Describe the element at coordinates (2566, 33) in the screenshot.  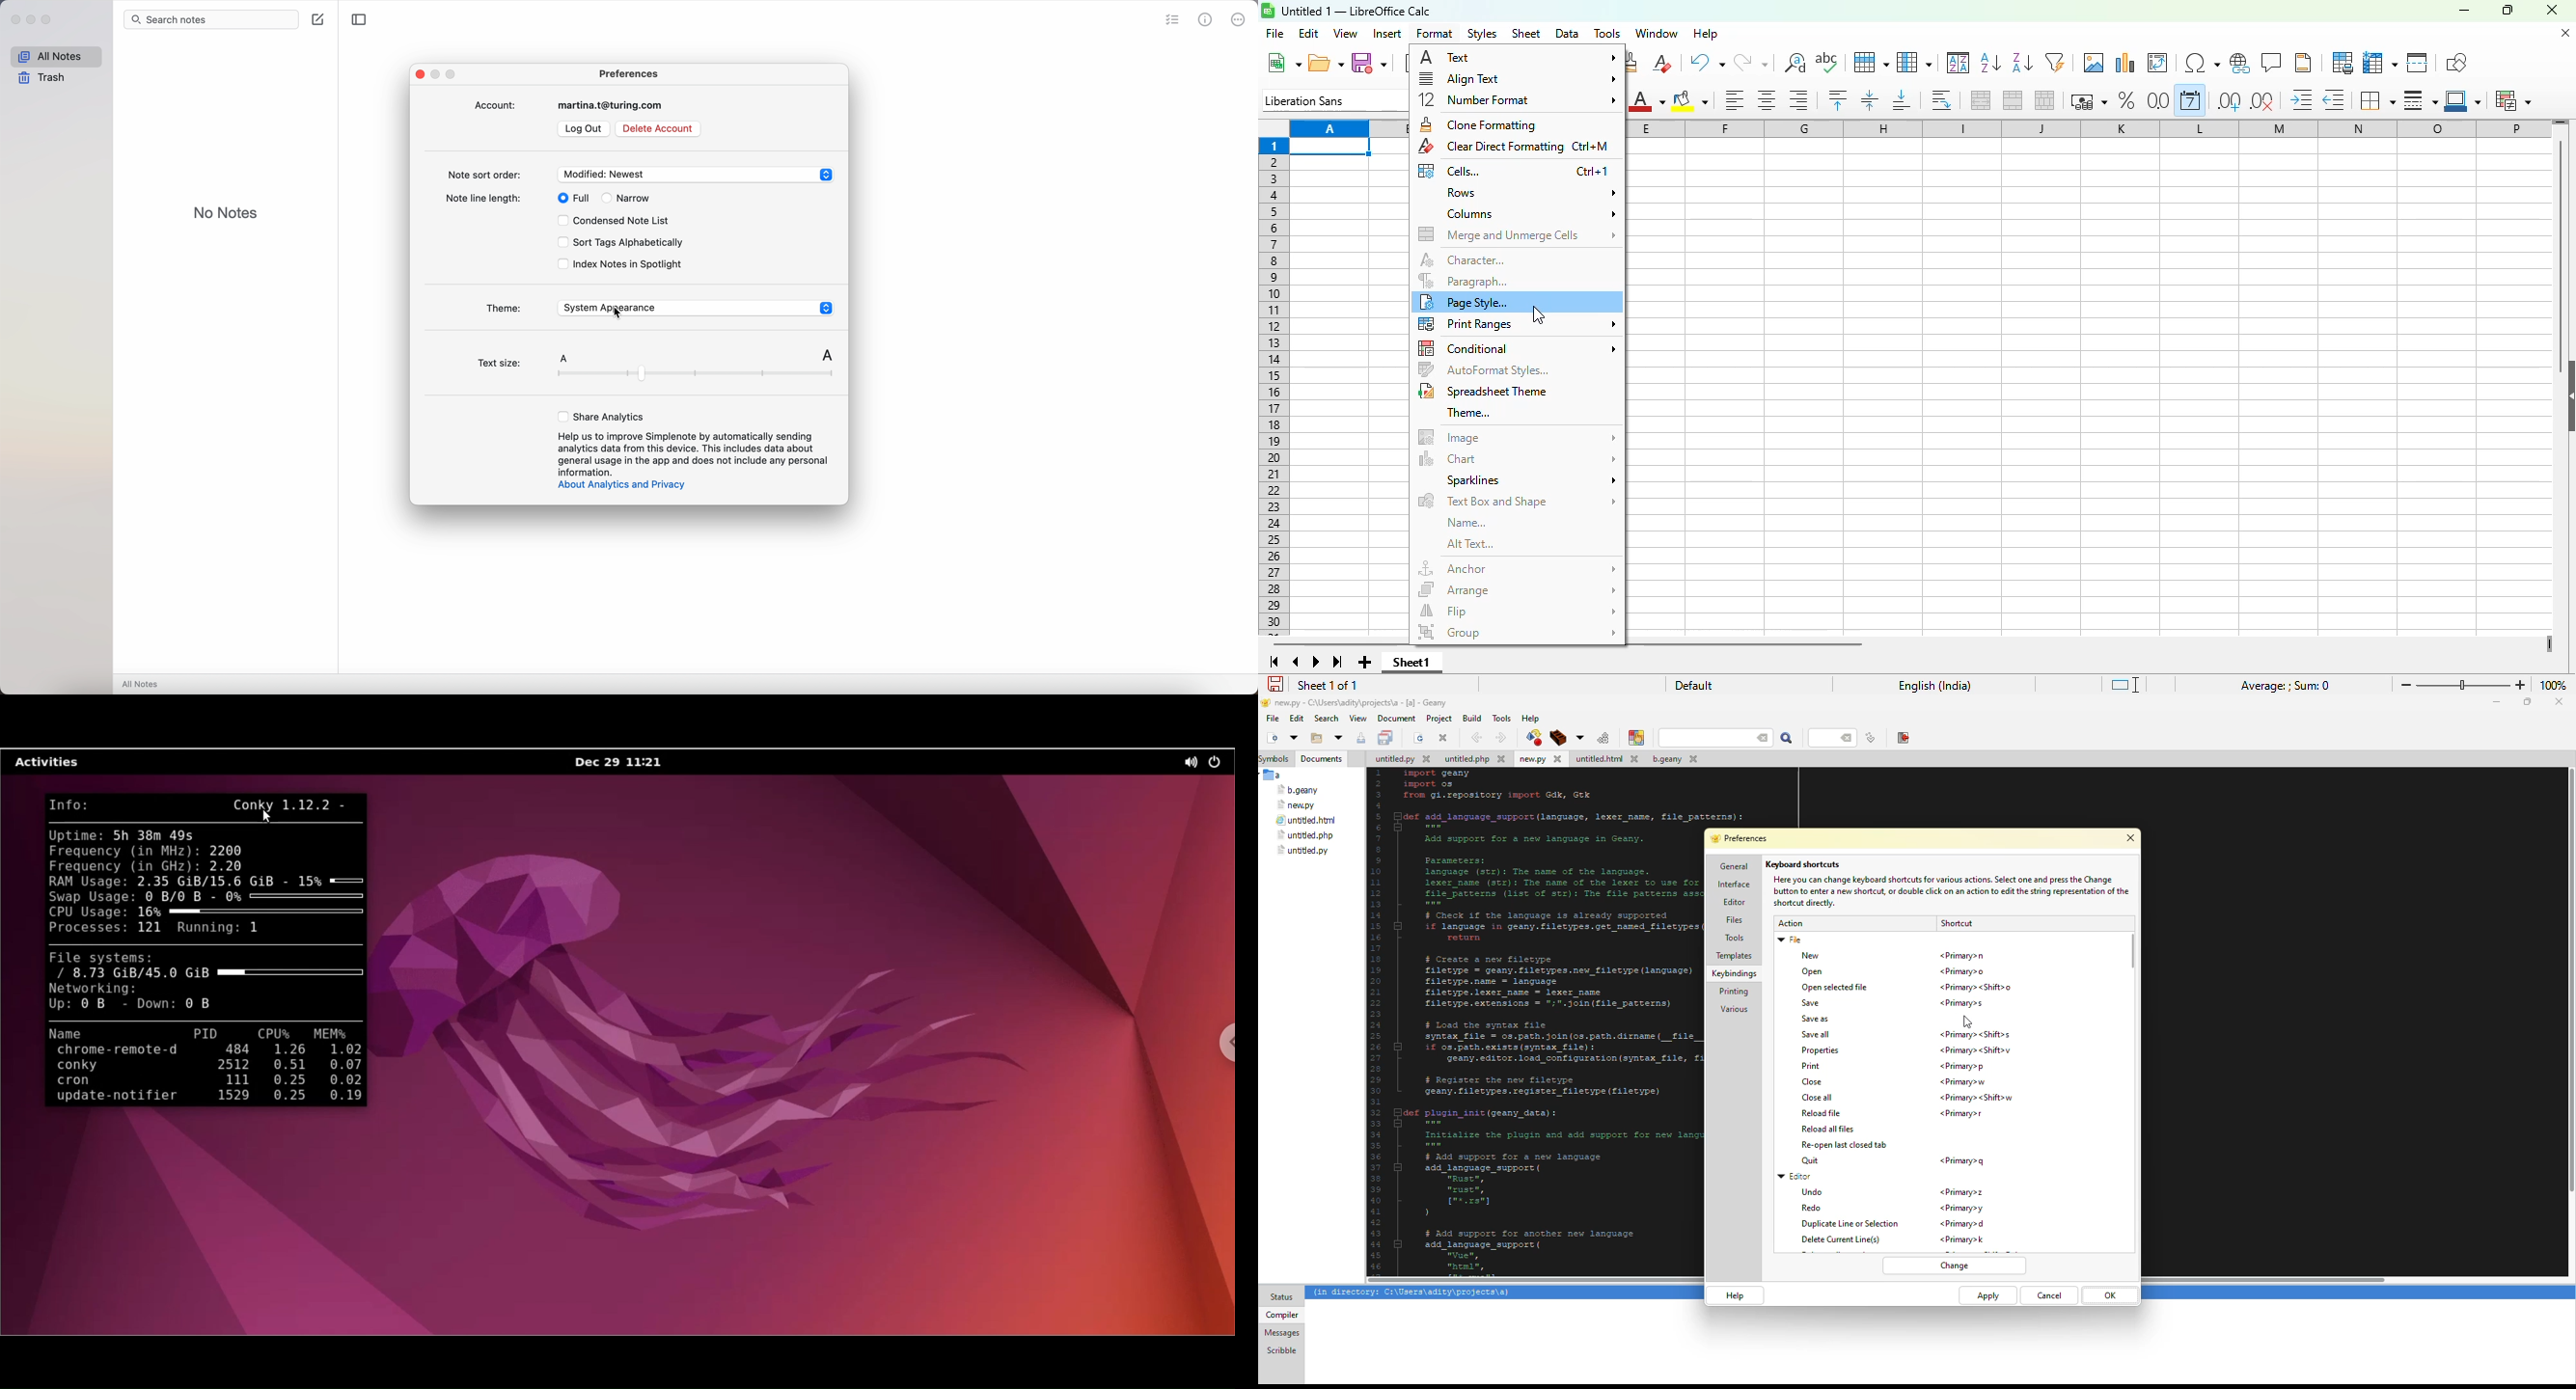
I see `close document` at that location.